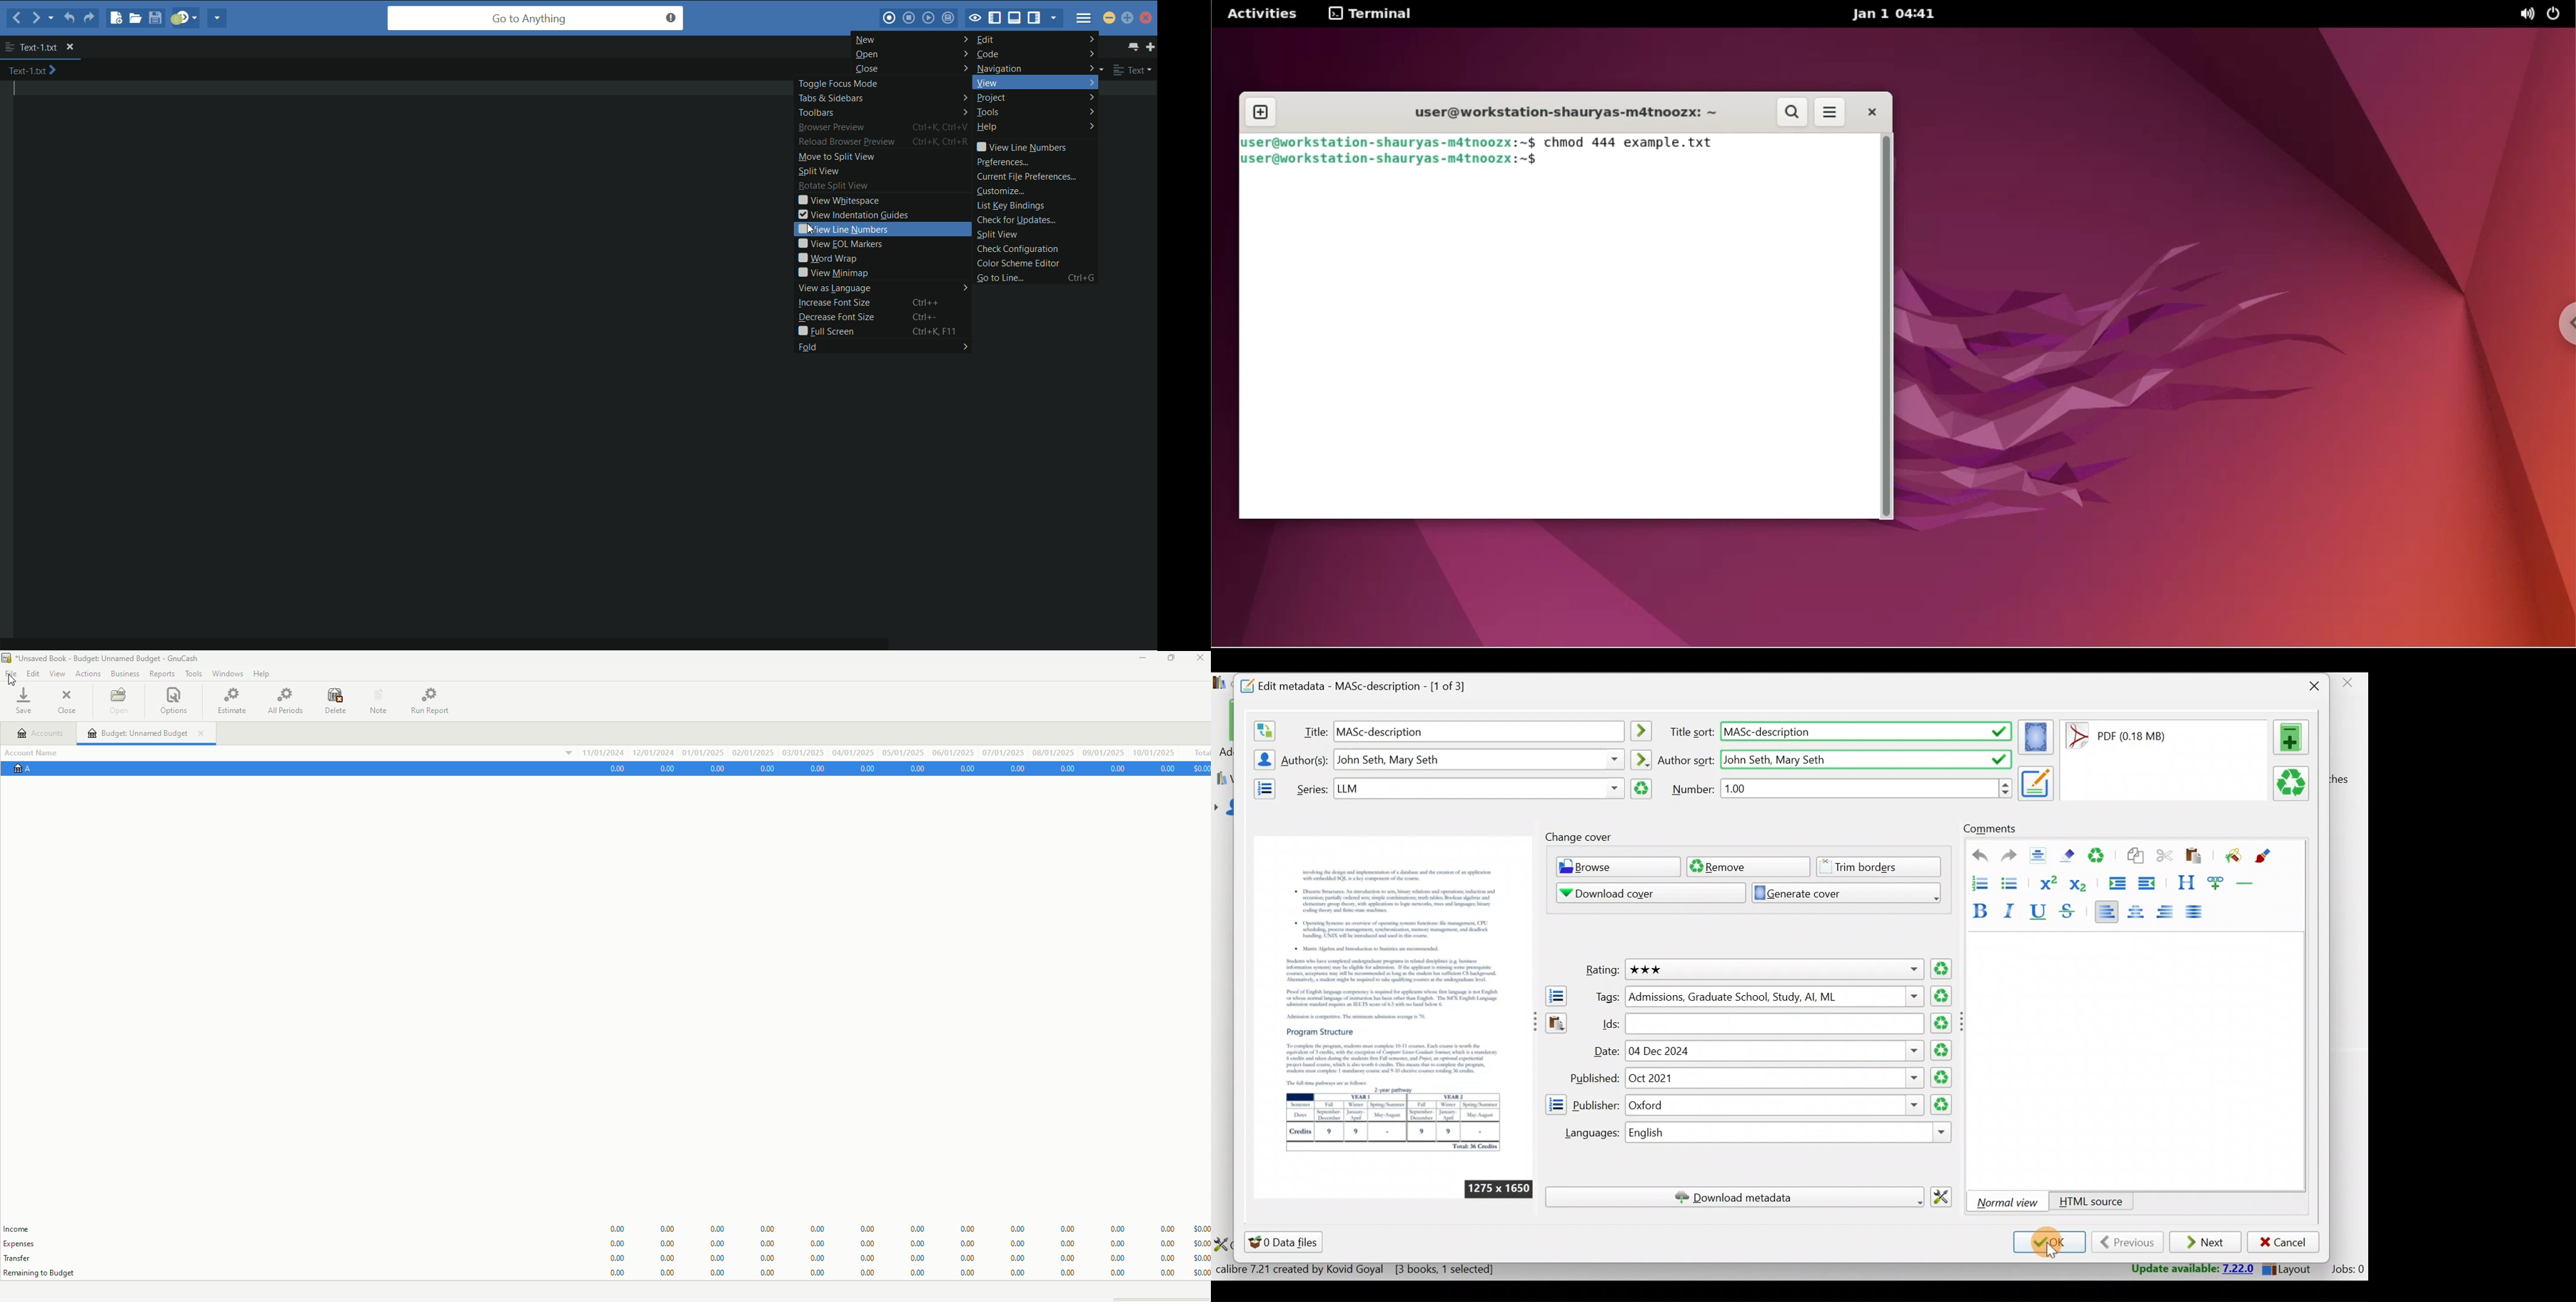  I want to click on Activities, so click(1259, 16).